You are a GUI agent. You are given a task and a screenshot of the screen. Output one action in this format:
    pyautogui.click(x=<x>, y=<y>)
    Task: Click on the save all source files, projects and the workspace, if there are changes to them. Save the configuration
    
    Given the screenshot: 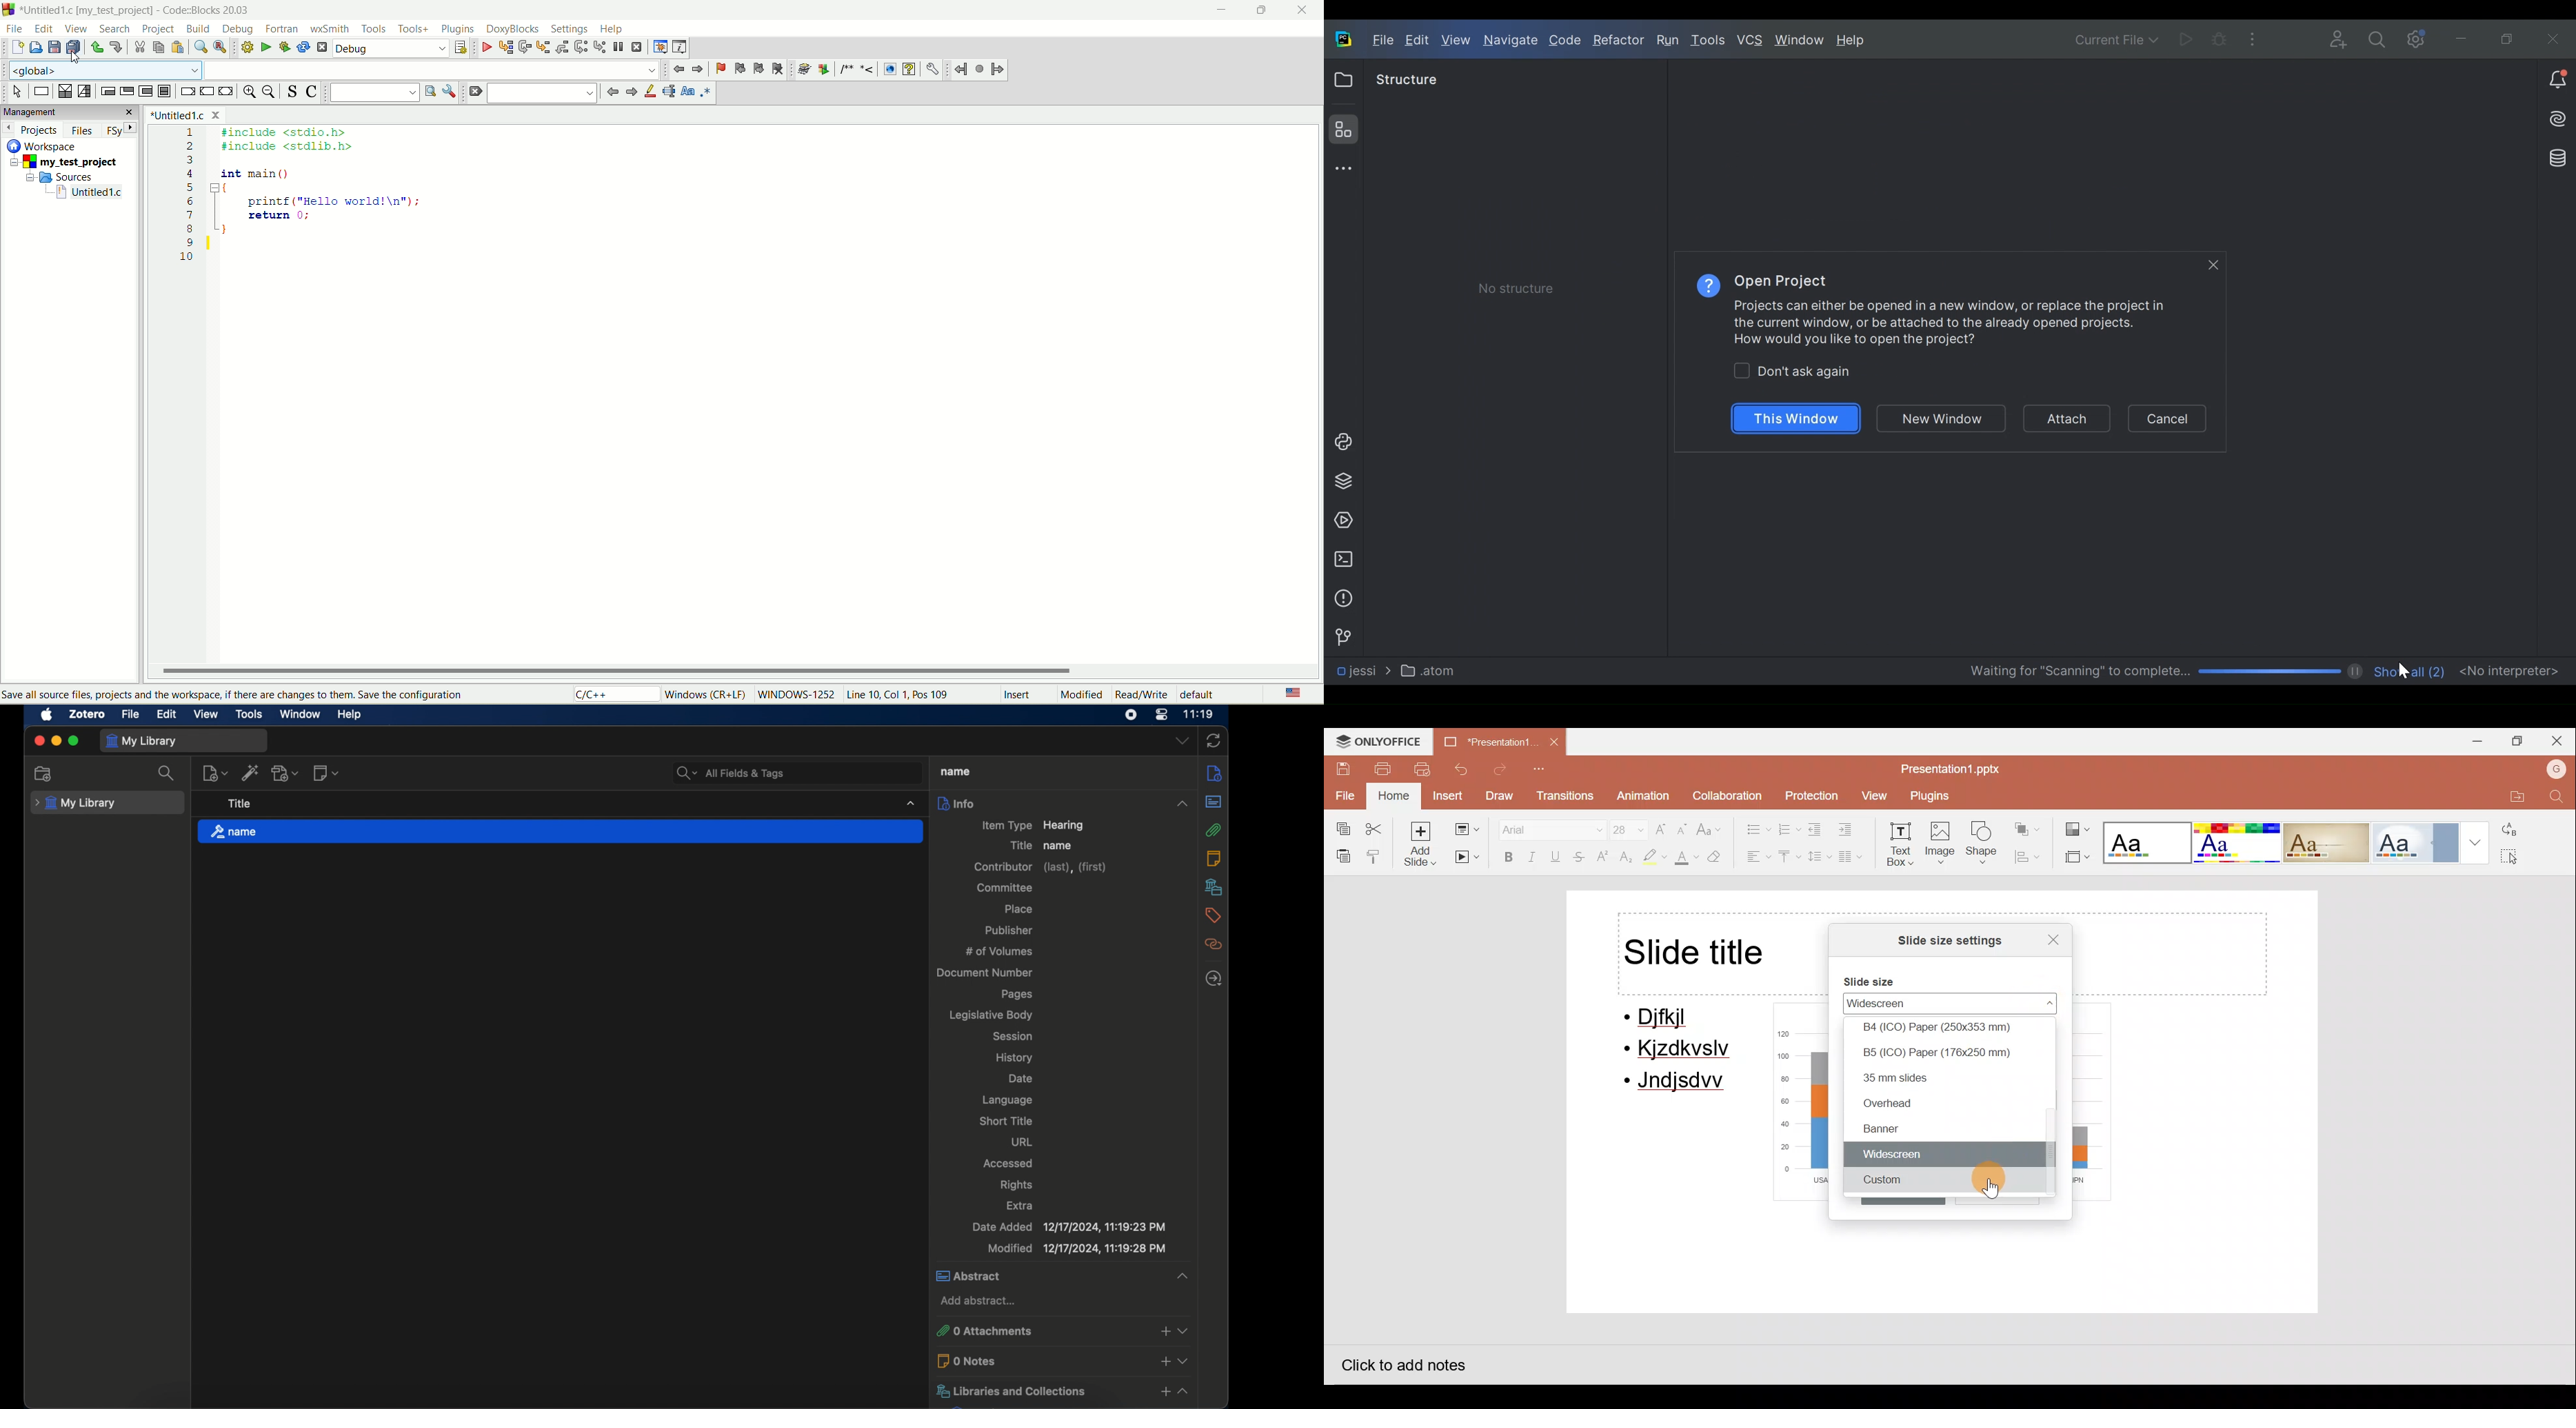 What is the action you would take?
    pyautogui.click(x=237, y=695)
    